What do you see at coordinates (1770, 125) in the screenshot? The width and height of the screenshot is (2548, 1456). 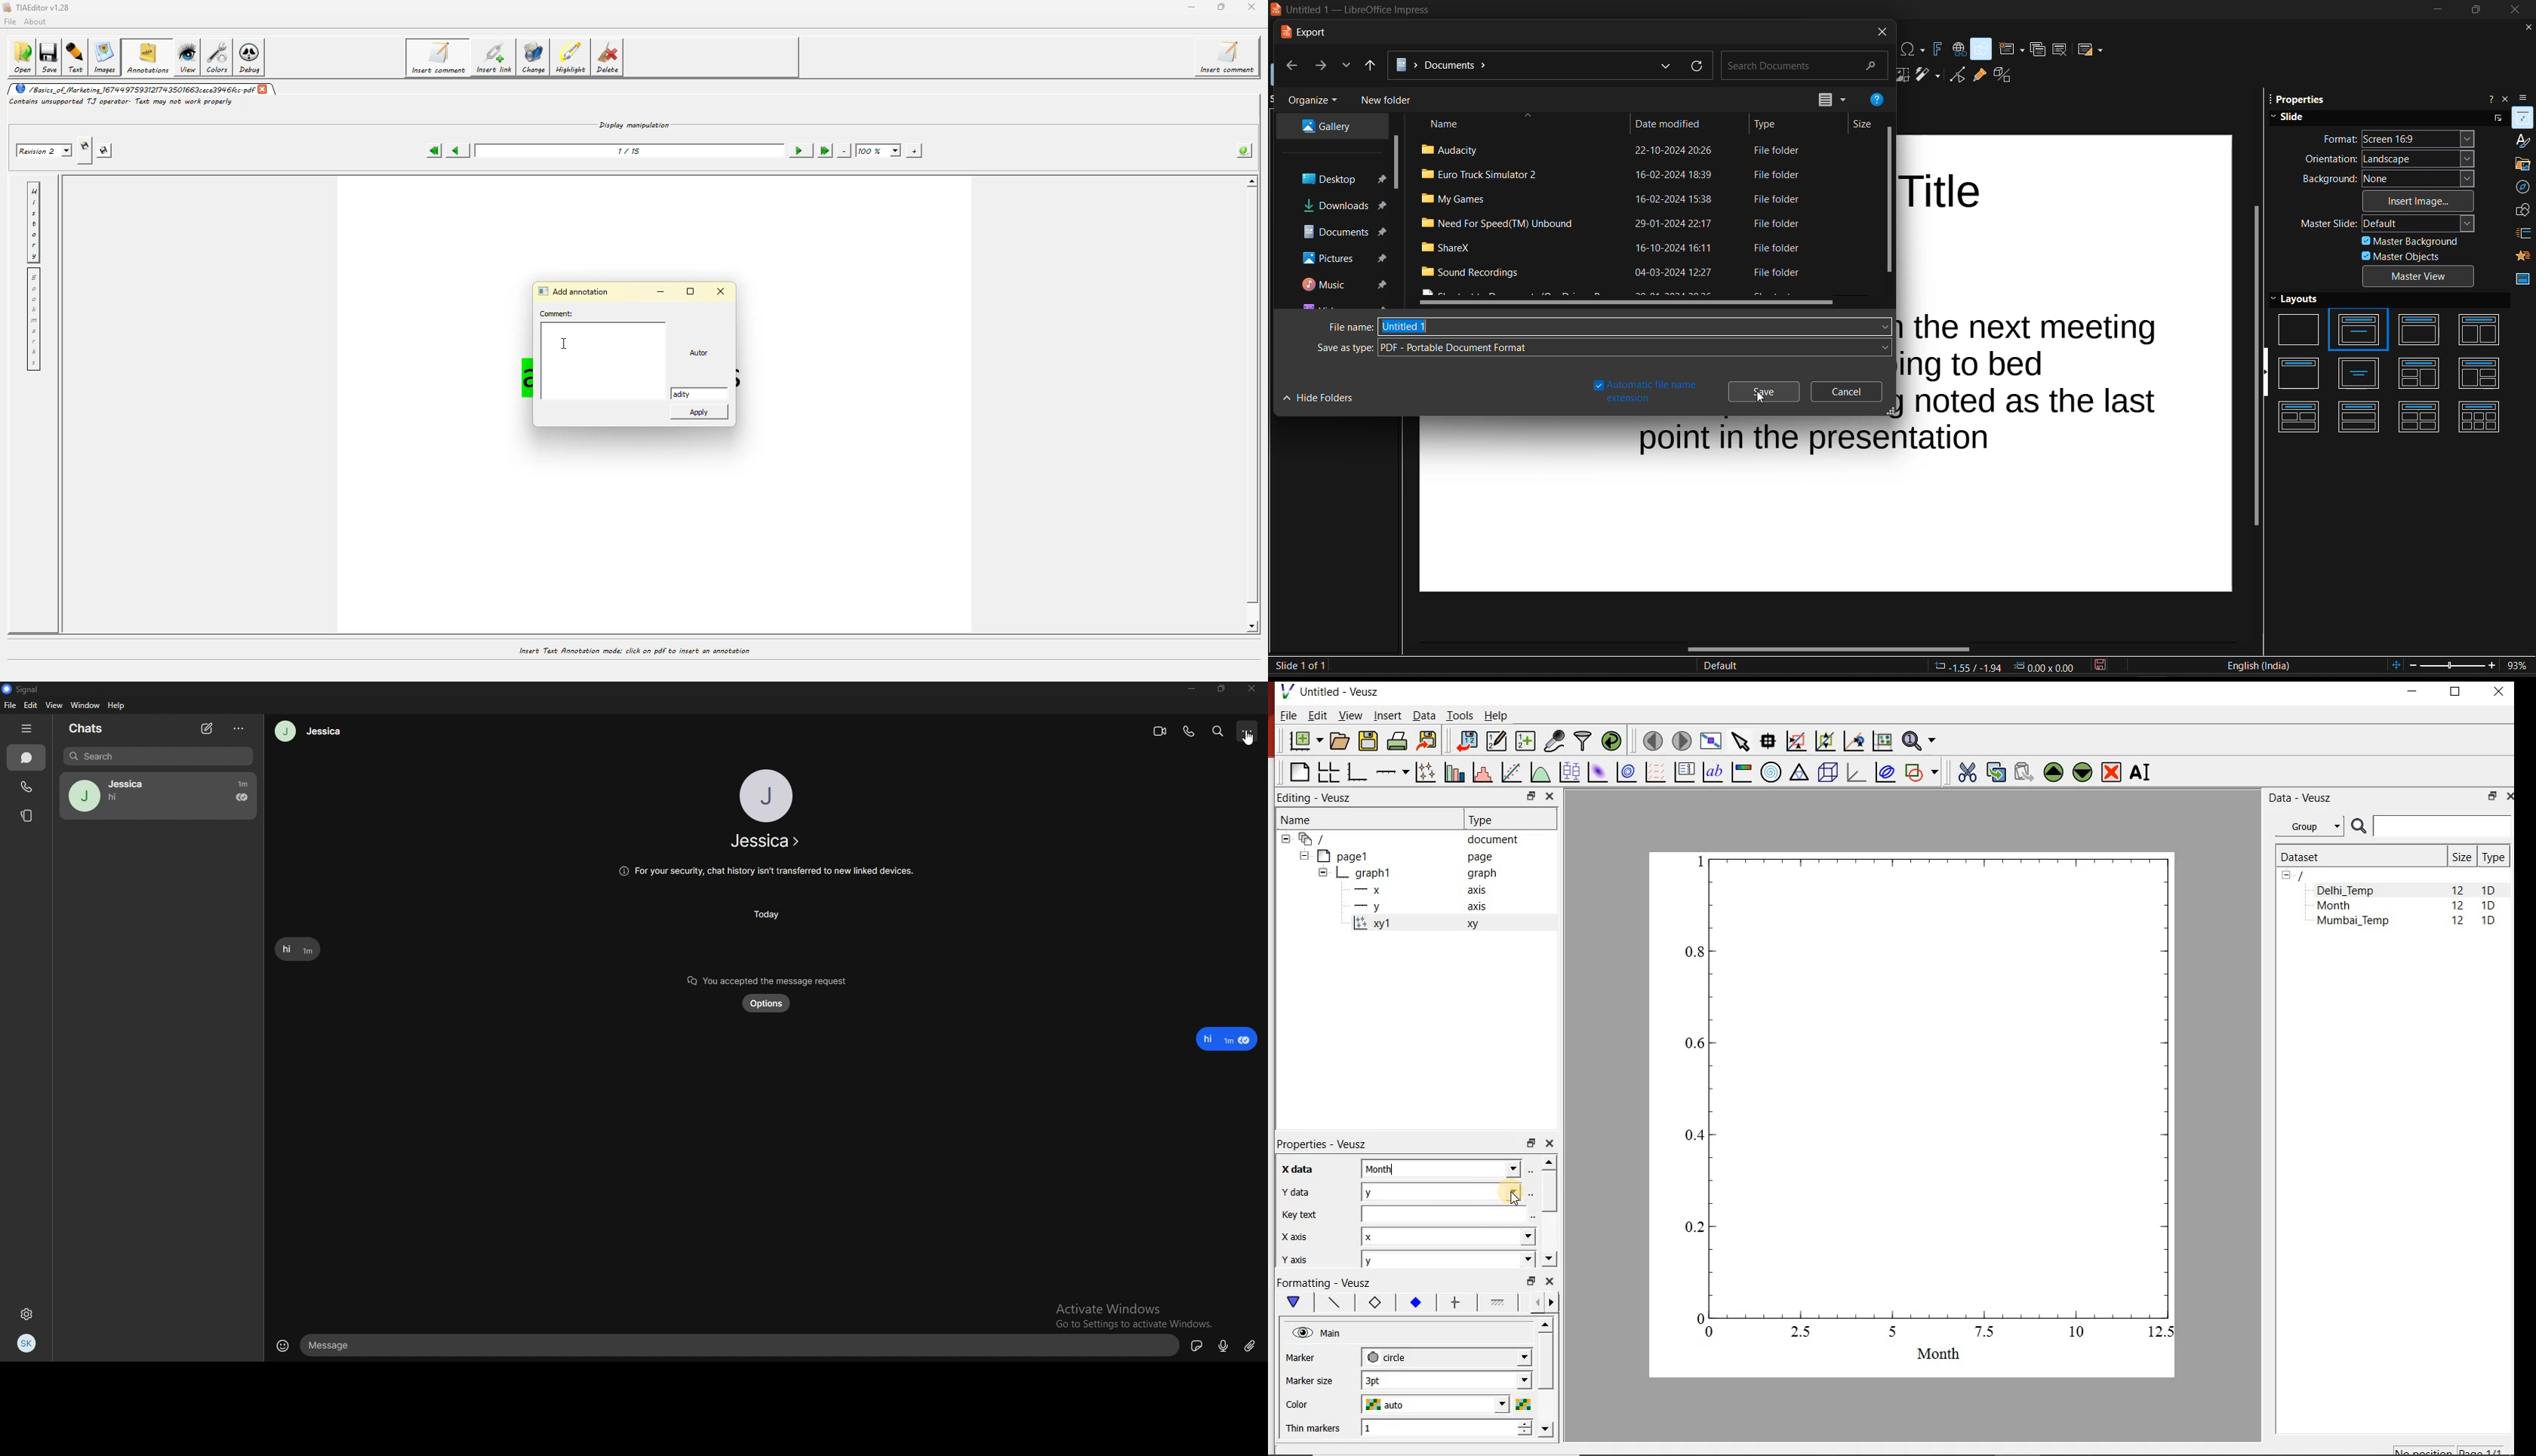 I see `type` at bounding box center [1770, 125].